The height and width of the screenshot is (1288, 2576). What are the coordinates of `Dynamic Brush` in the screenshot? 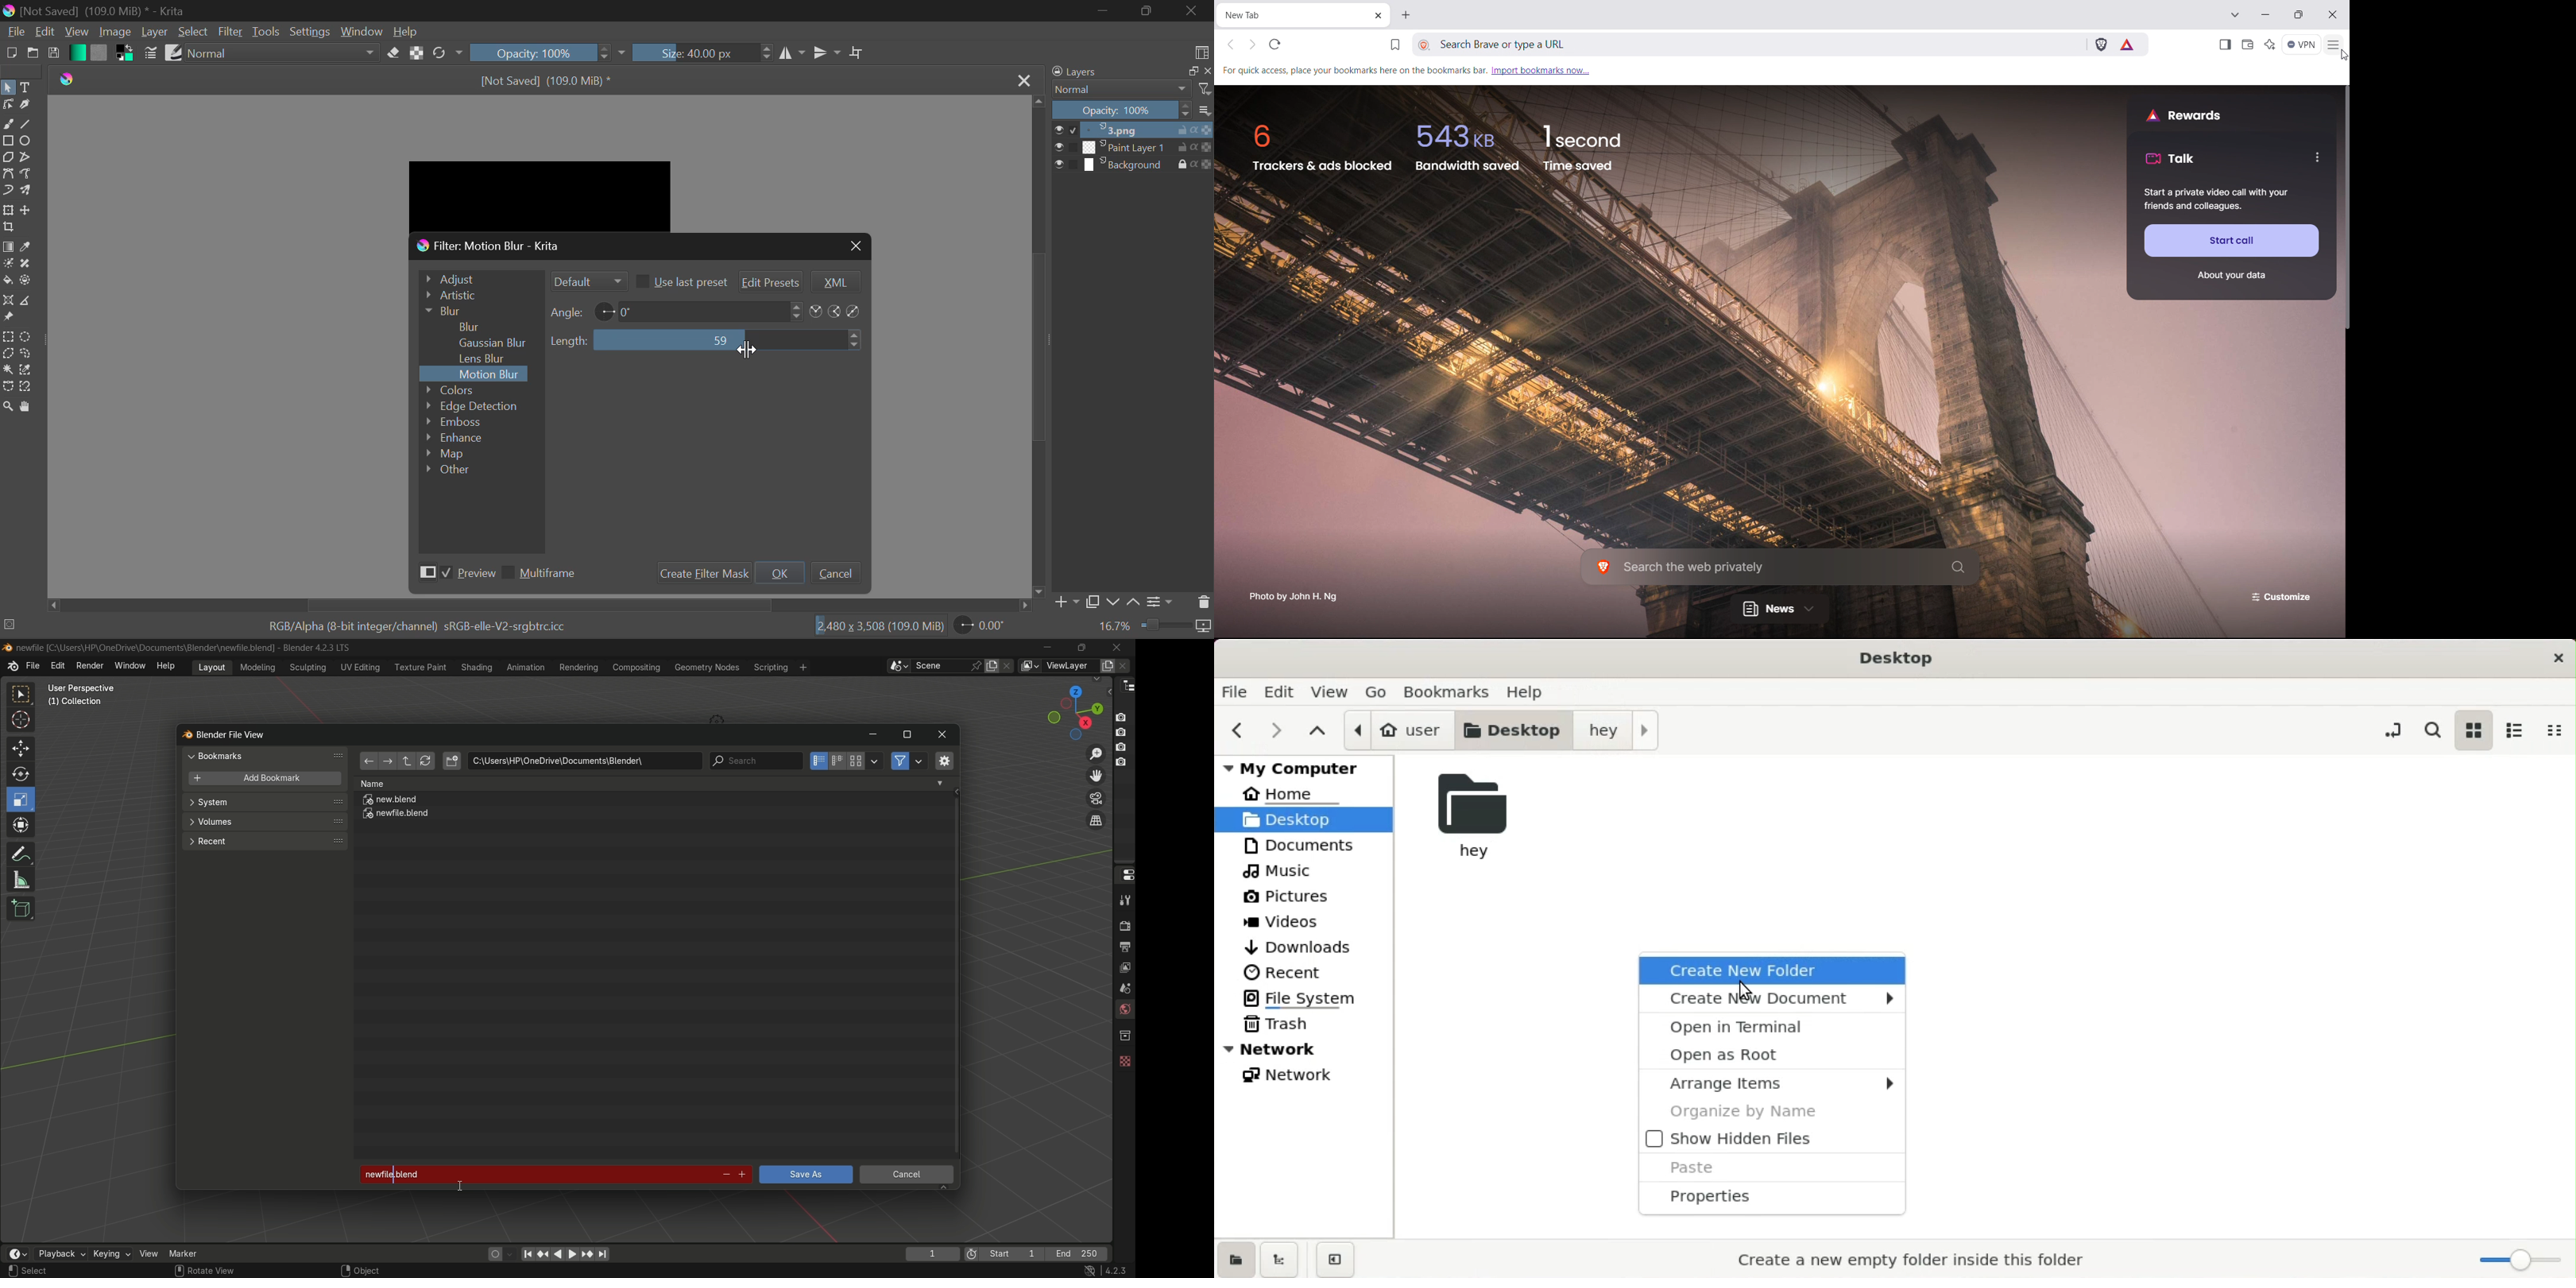 It's located at (8, 191).